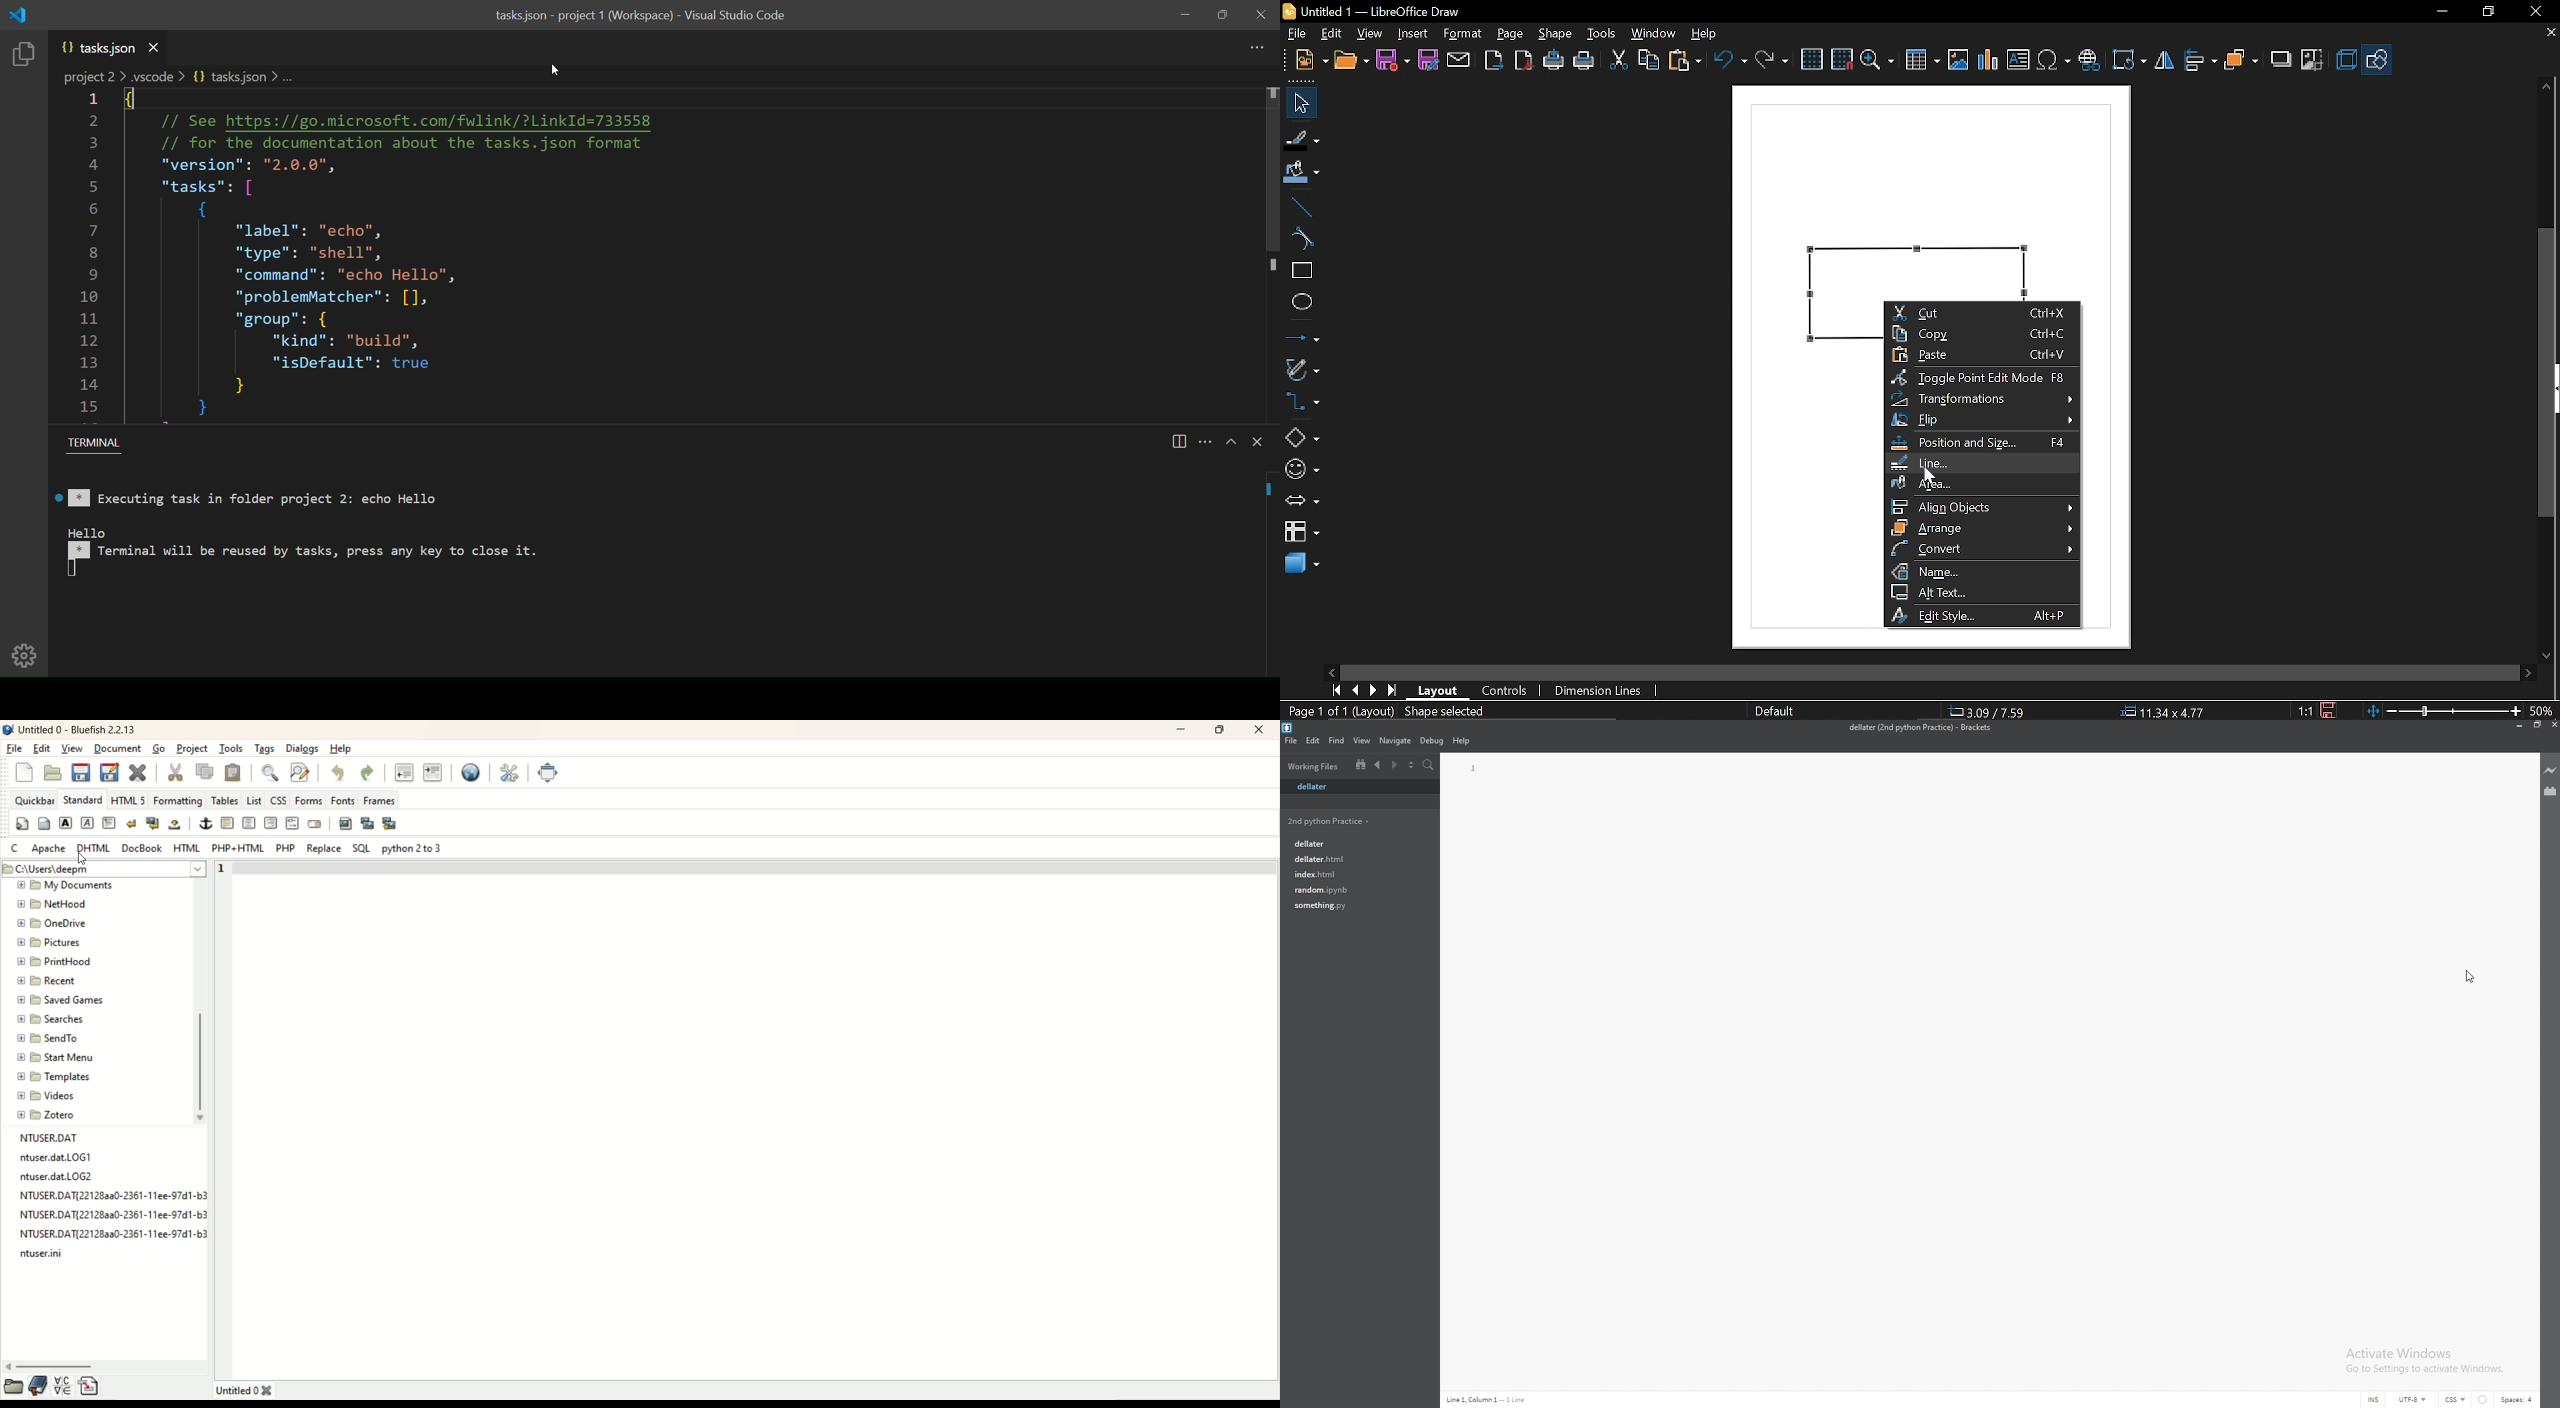 The height and width of the screenshot is (1428, 2576). I want to click on edit preferences, so click(509, 771).